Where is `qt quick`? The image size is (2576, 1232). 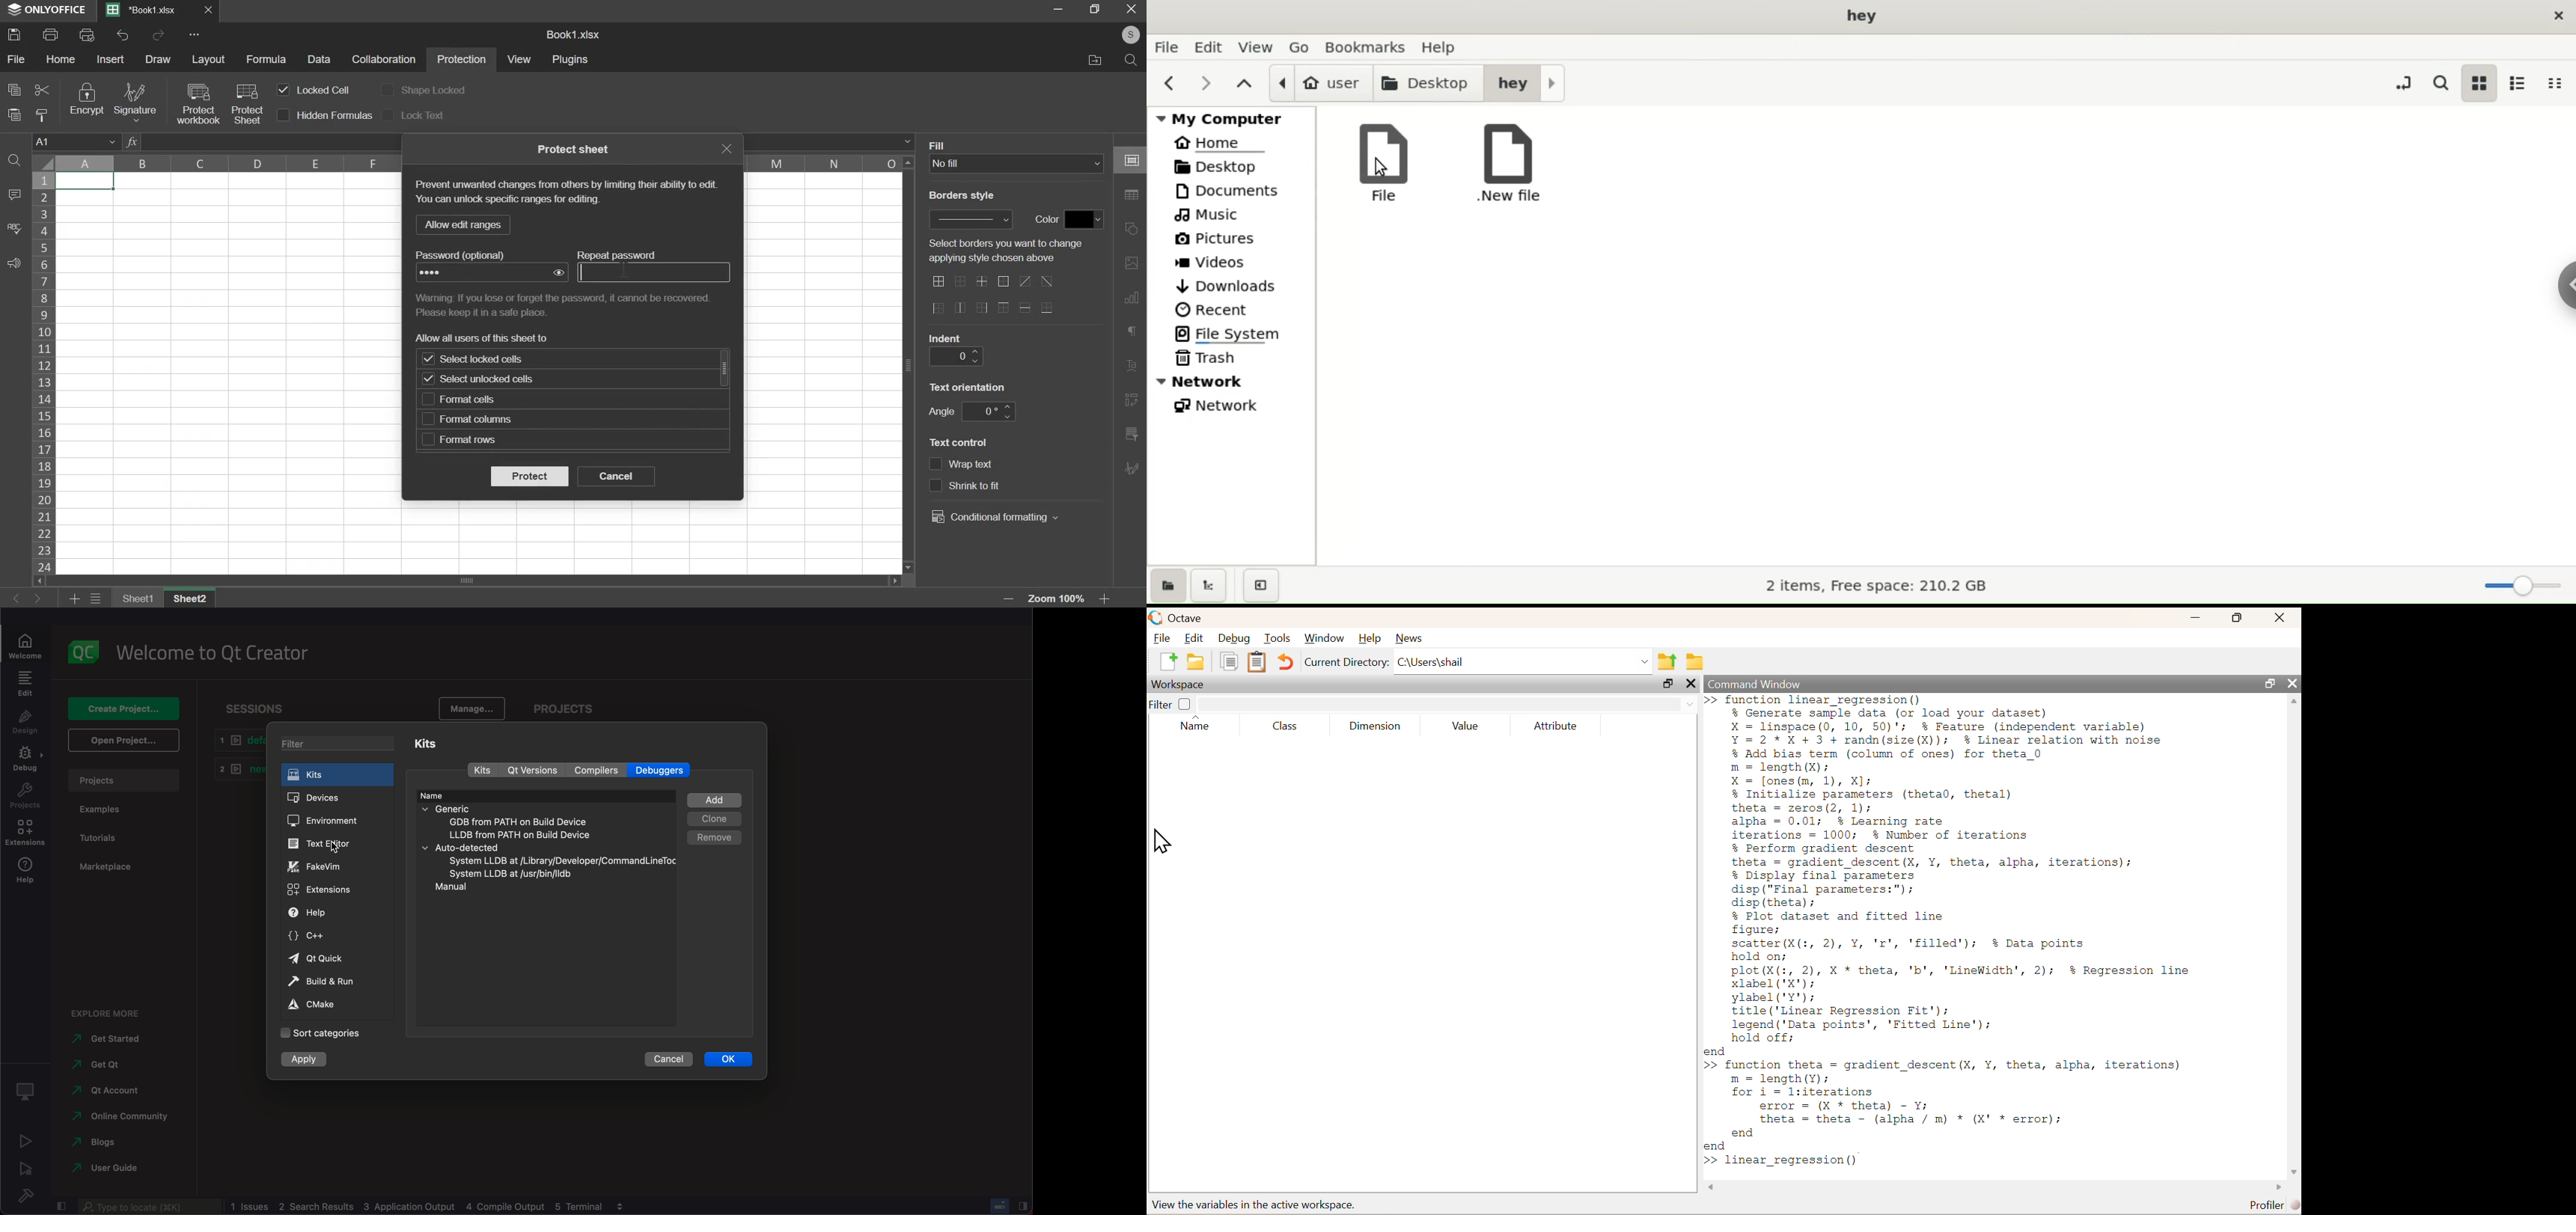 qt quick is located at coordinates (336, 959).